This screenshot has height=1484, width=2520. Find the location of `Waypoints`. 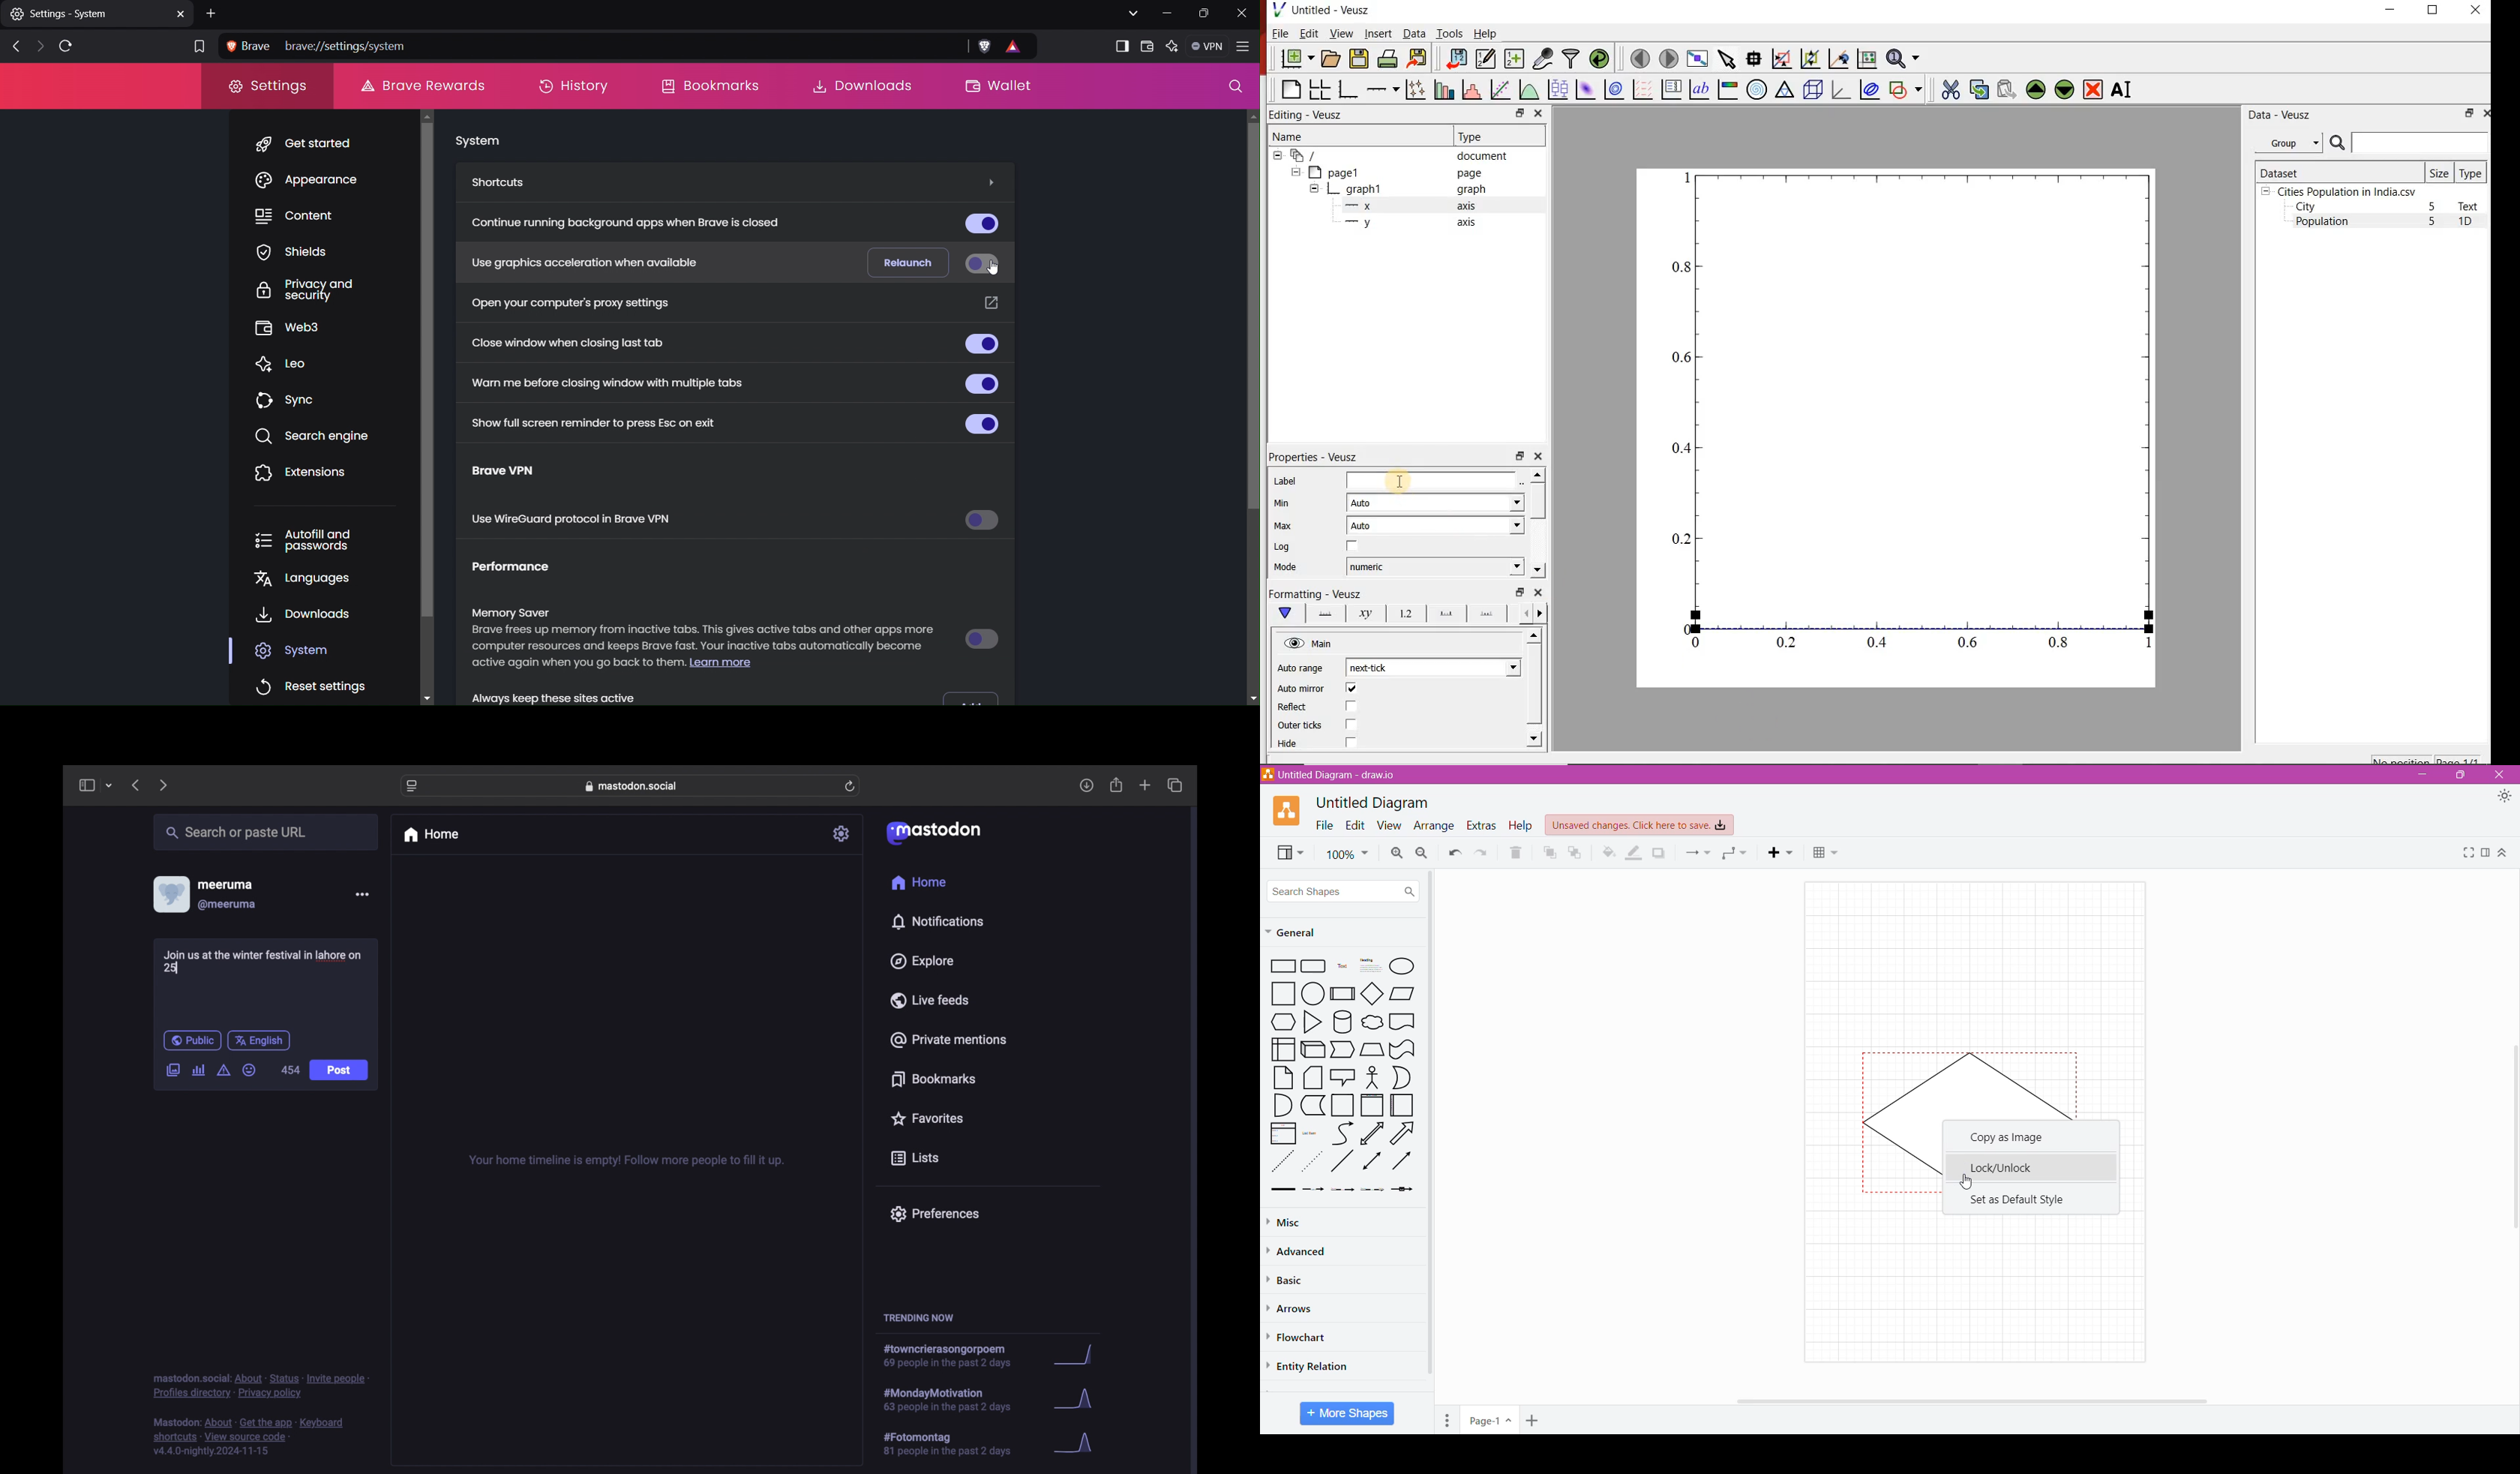

Waypoints is located at coordinates (1736, 854).